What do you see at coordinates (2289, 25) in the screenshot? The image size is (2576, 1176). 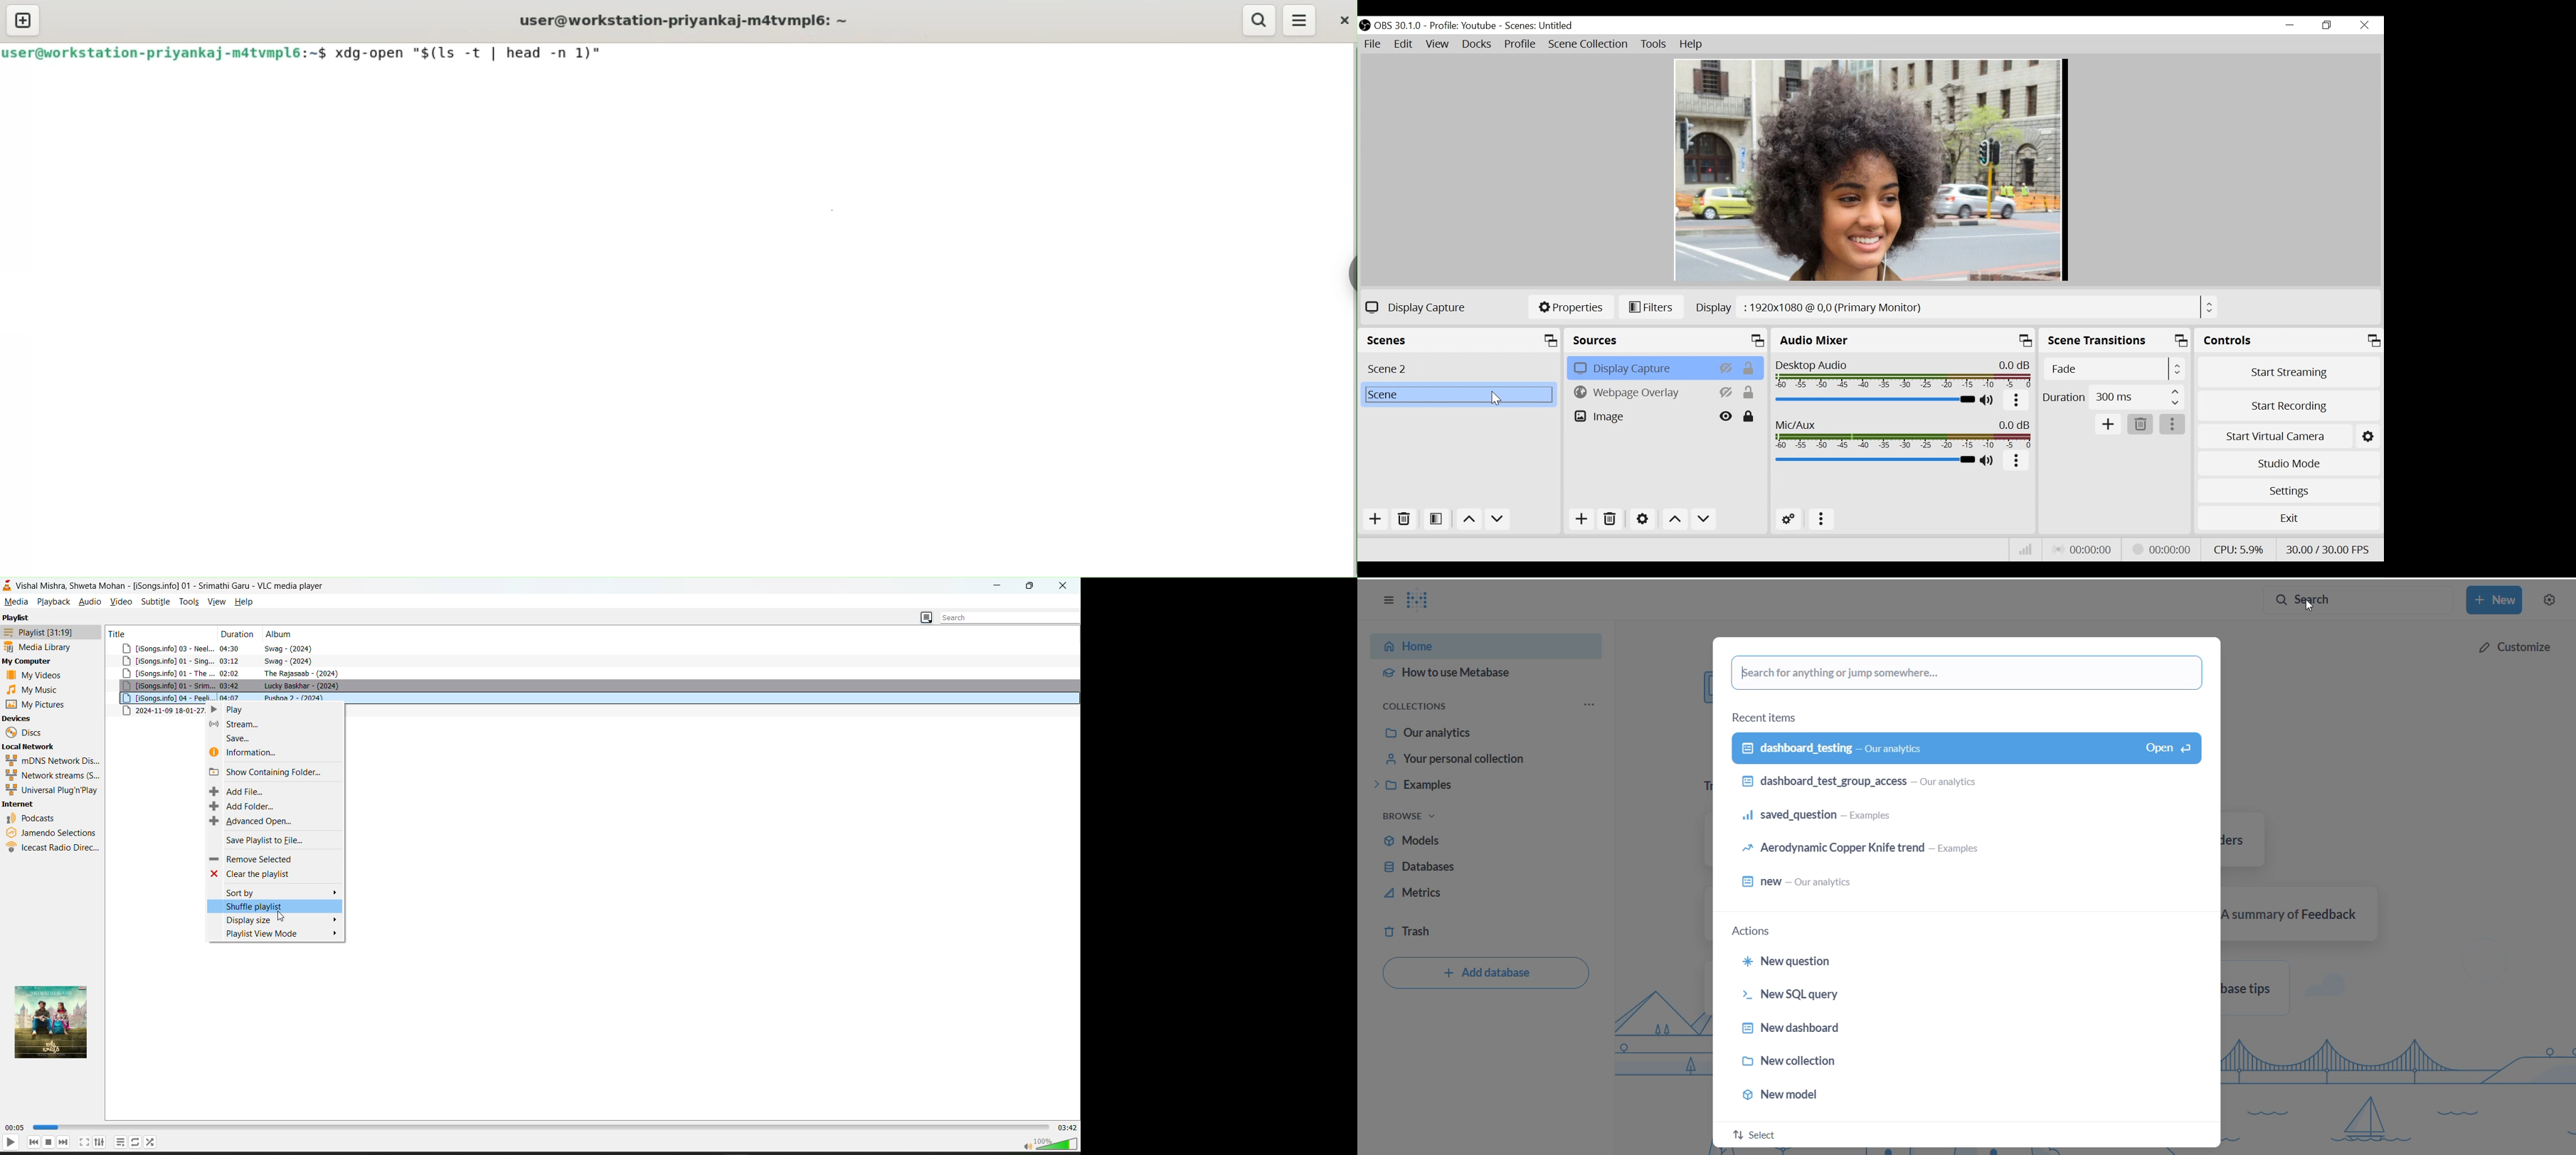 I see `minimize` at bounding box center [2289, 25].